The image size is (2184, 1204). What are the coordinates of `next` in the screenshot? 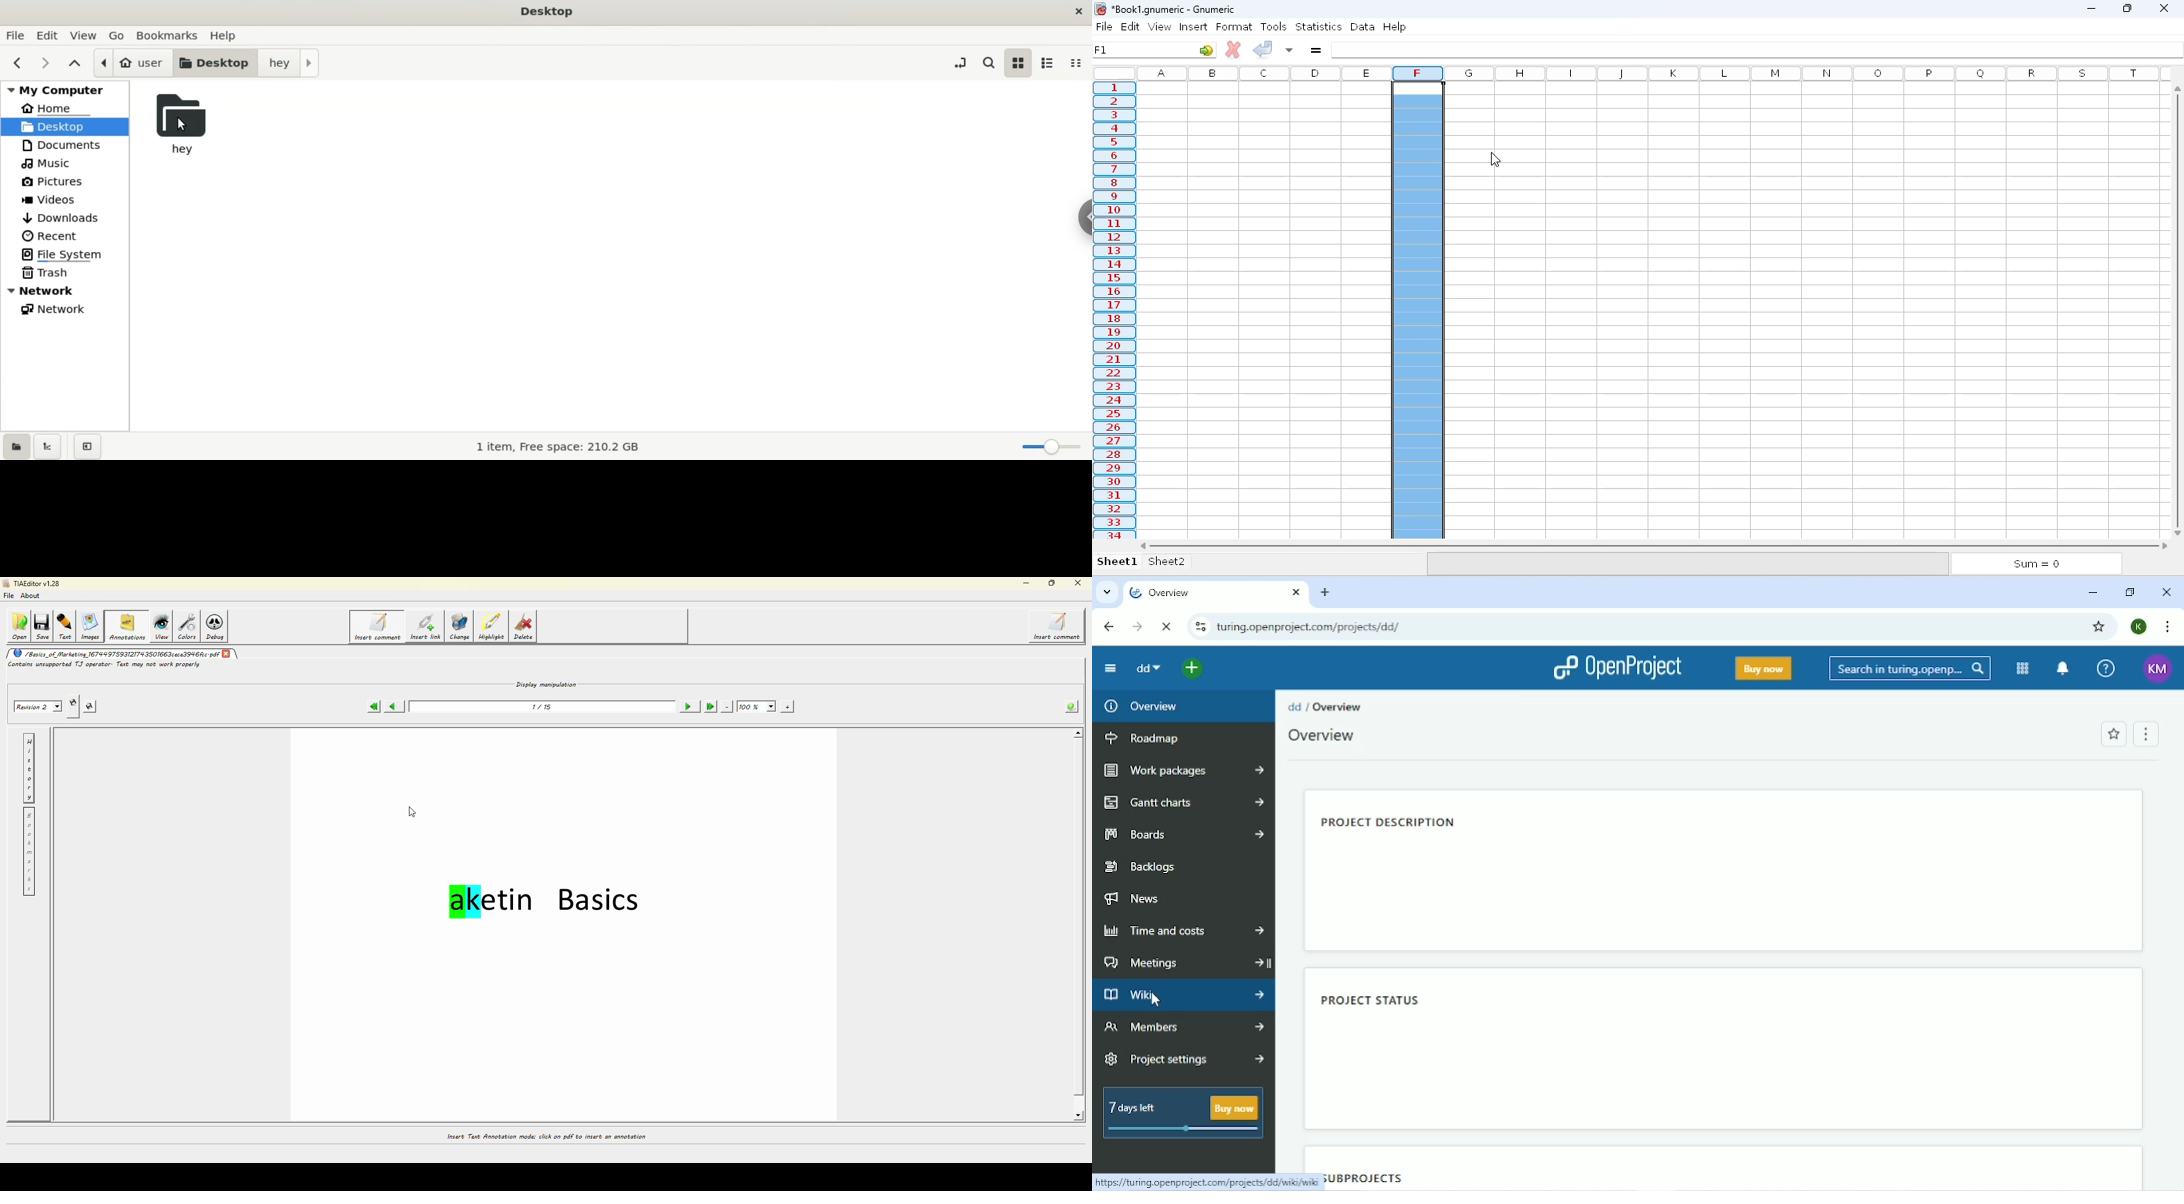 It's located at (49, 65).